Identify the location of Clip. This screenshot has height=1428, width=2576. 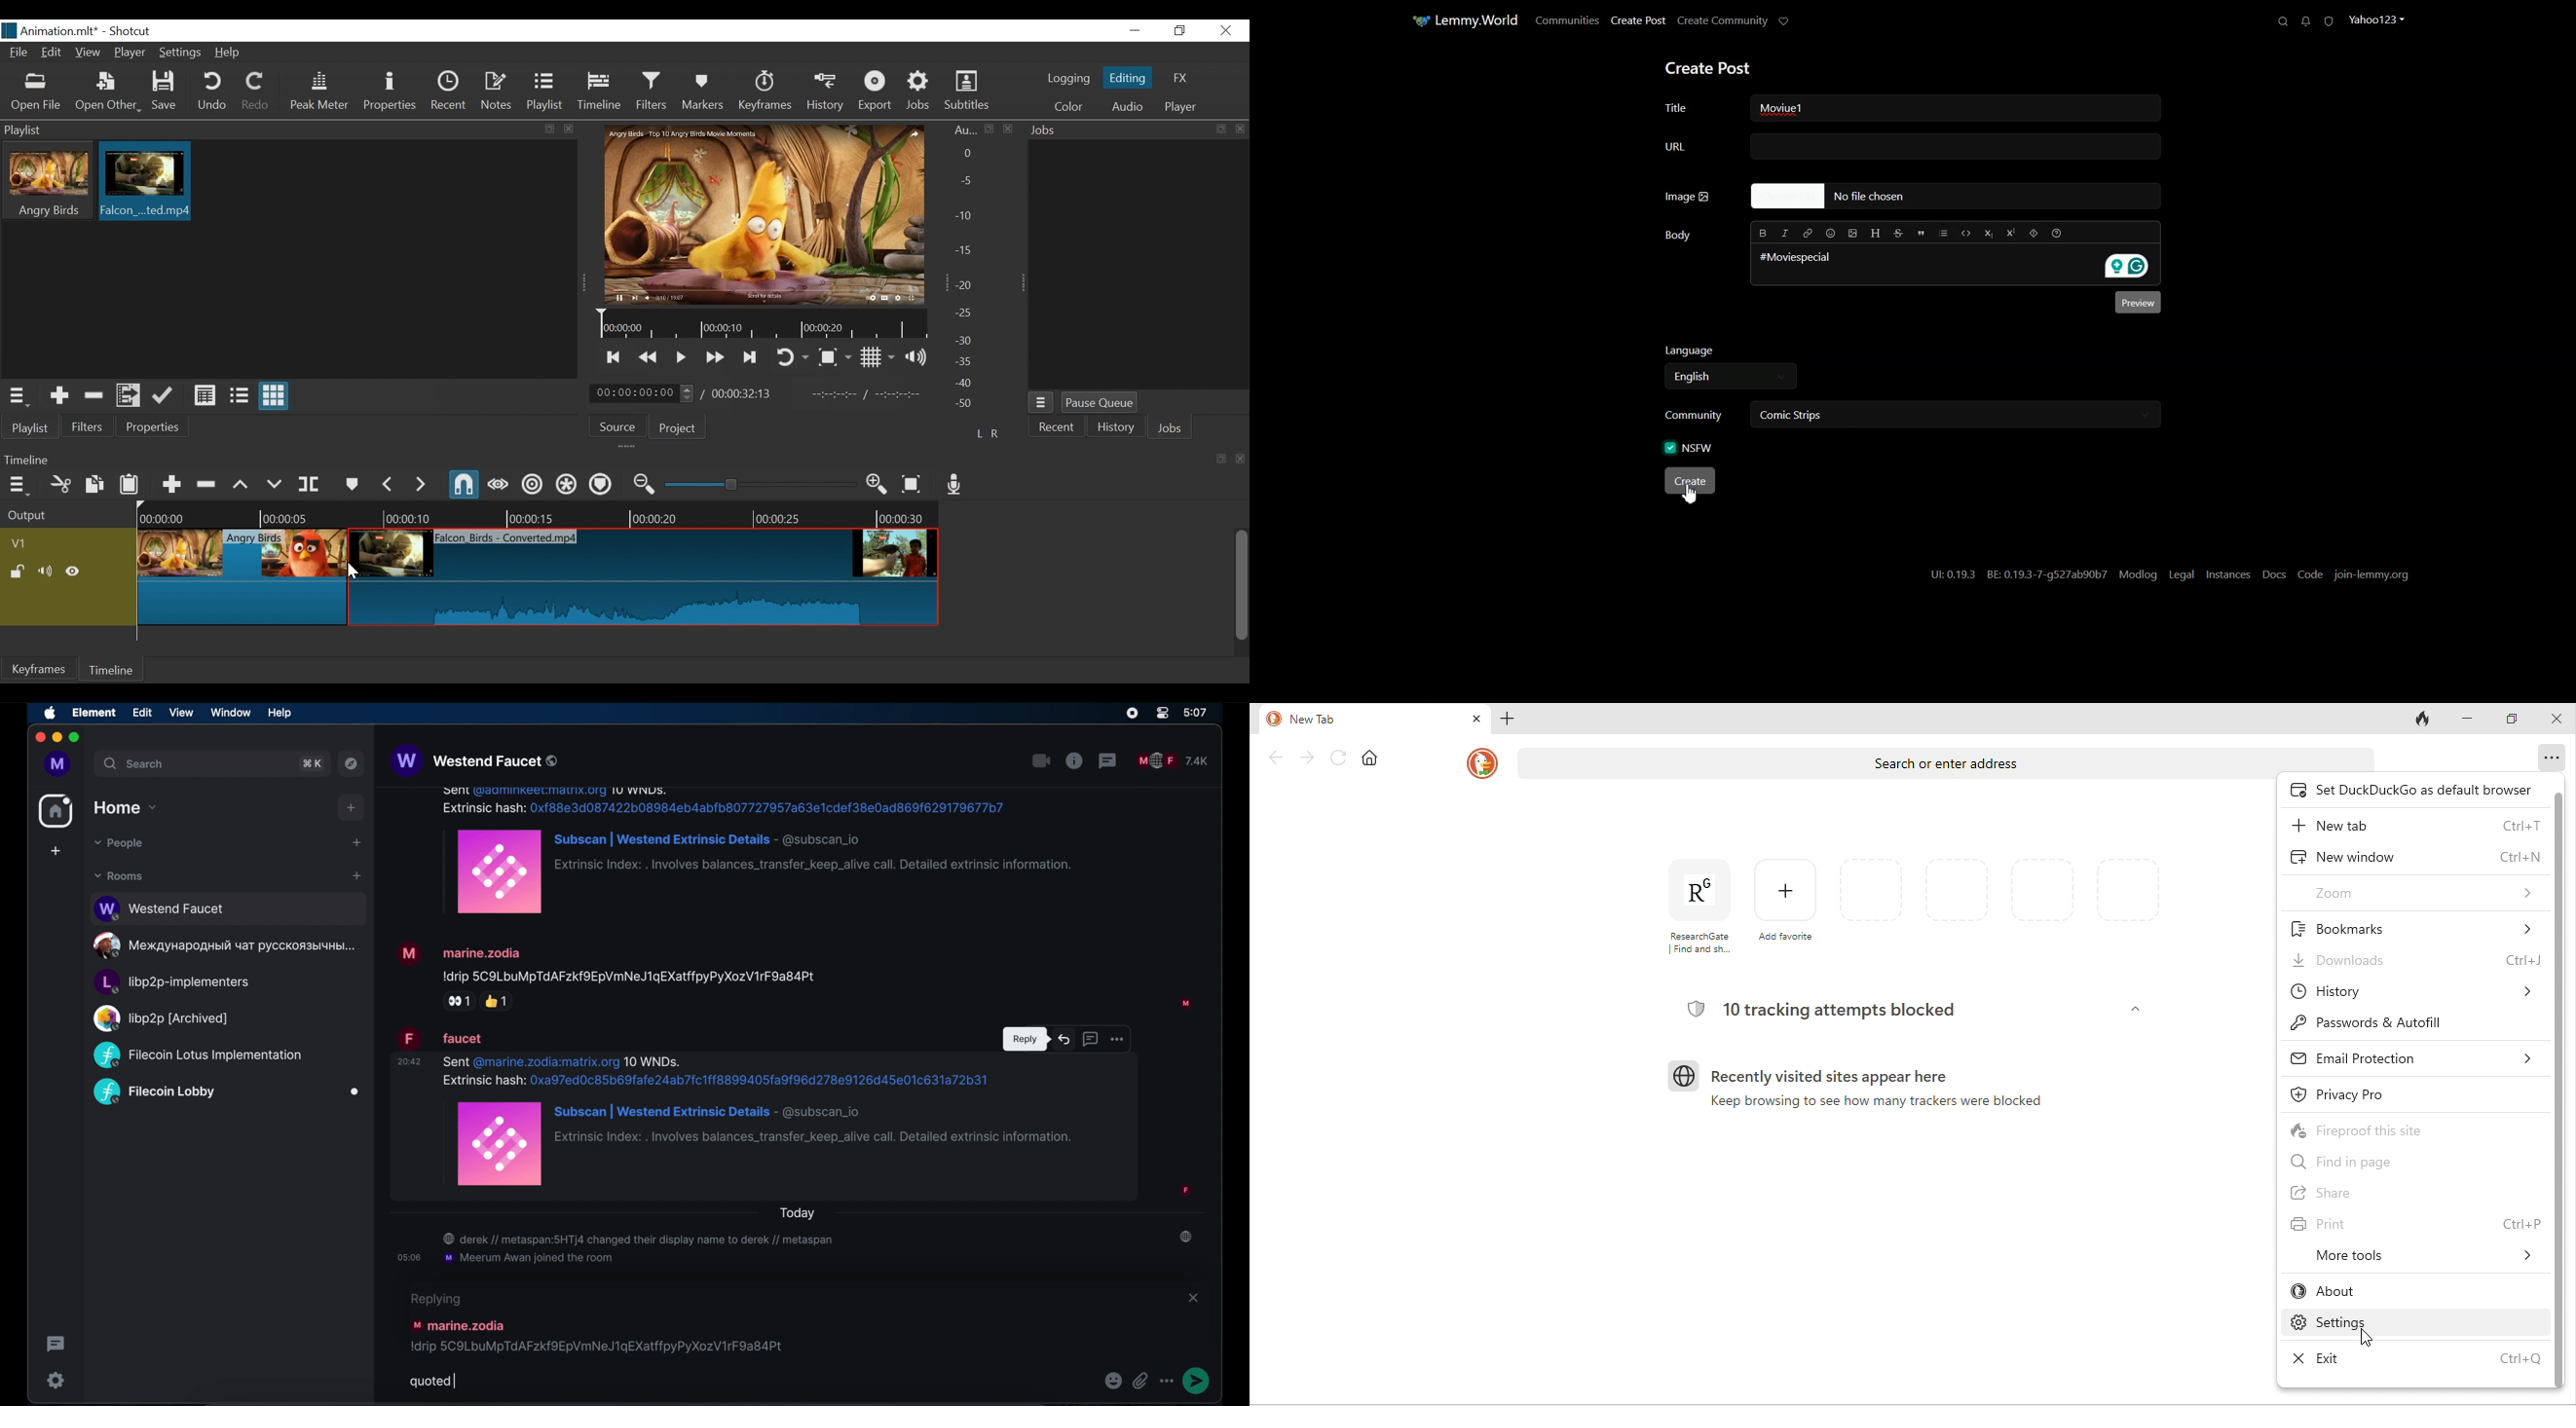
(310, 547).